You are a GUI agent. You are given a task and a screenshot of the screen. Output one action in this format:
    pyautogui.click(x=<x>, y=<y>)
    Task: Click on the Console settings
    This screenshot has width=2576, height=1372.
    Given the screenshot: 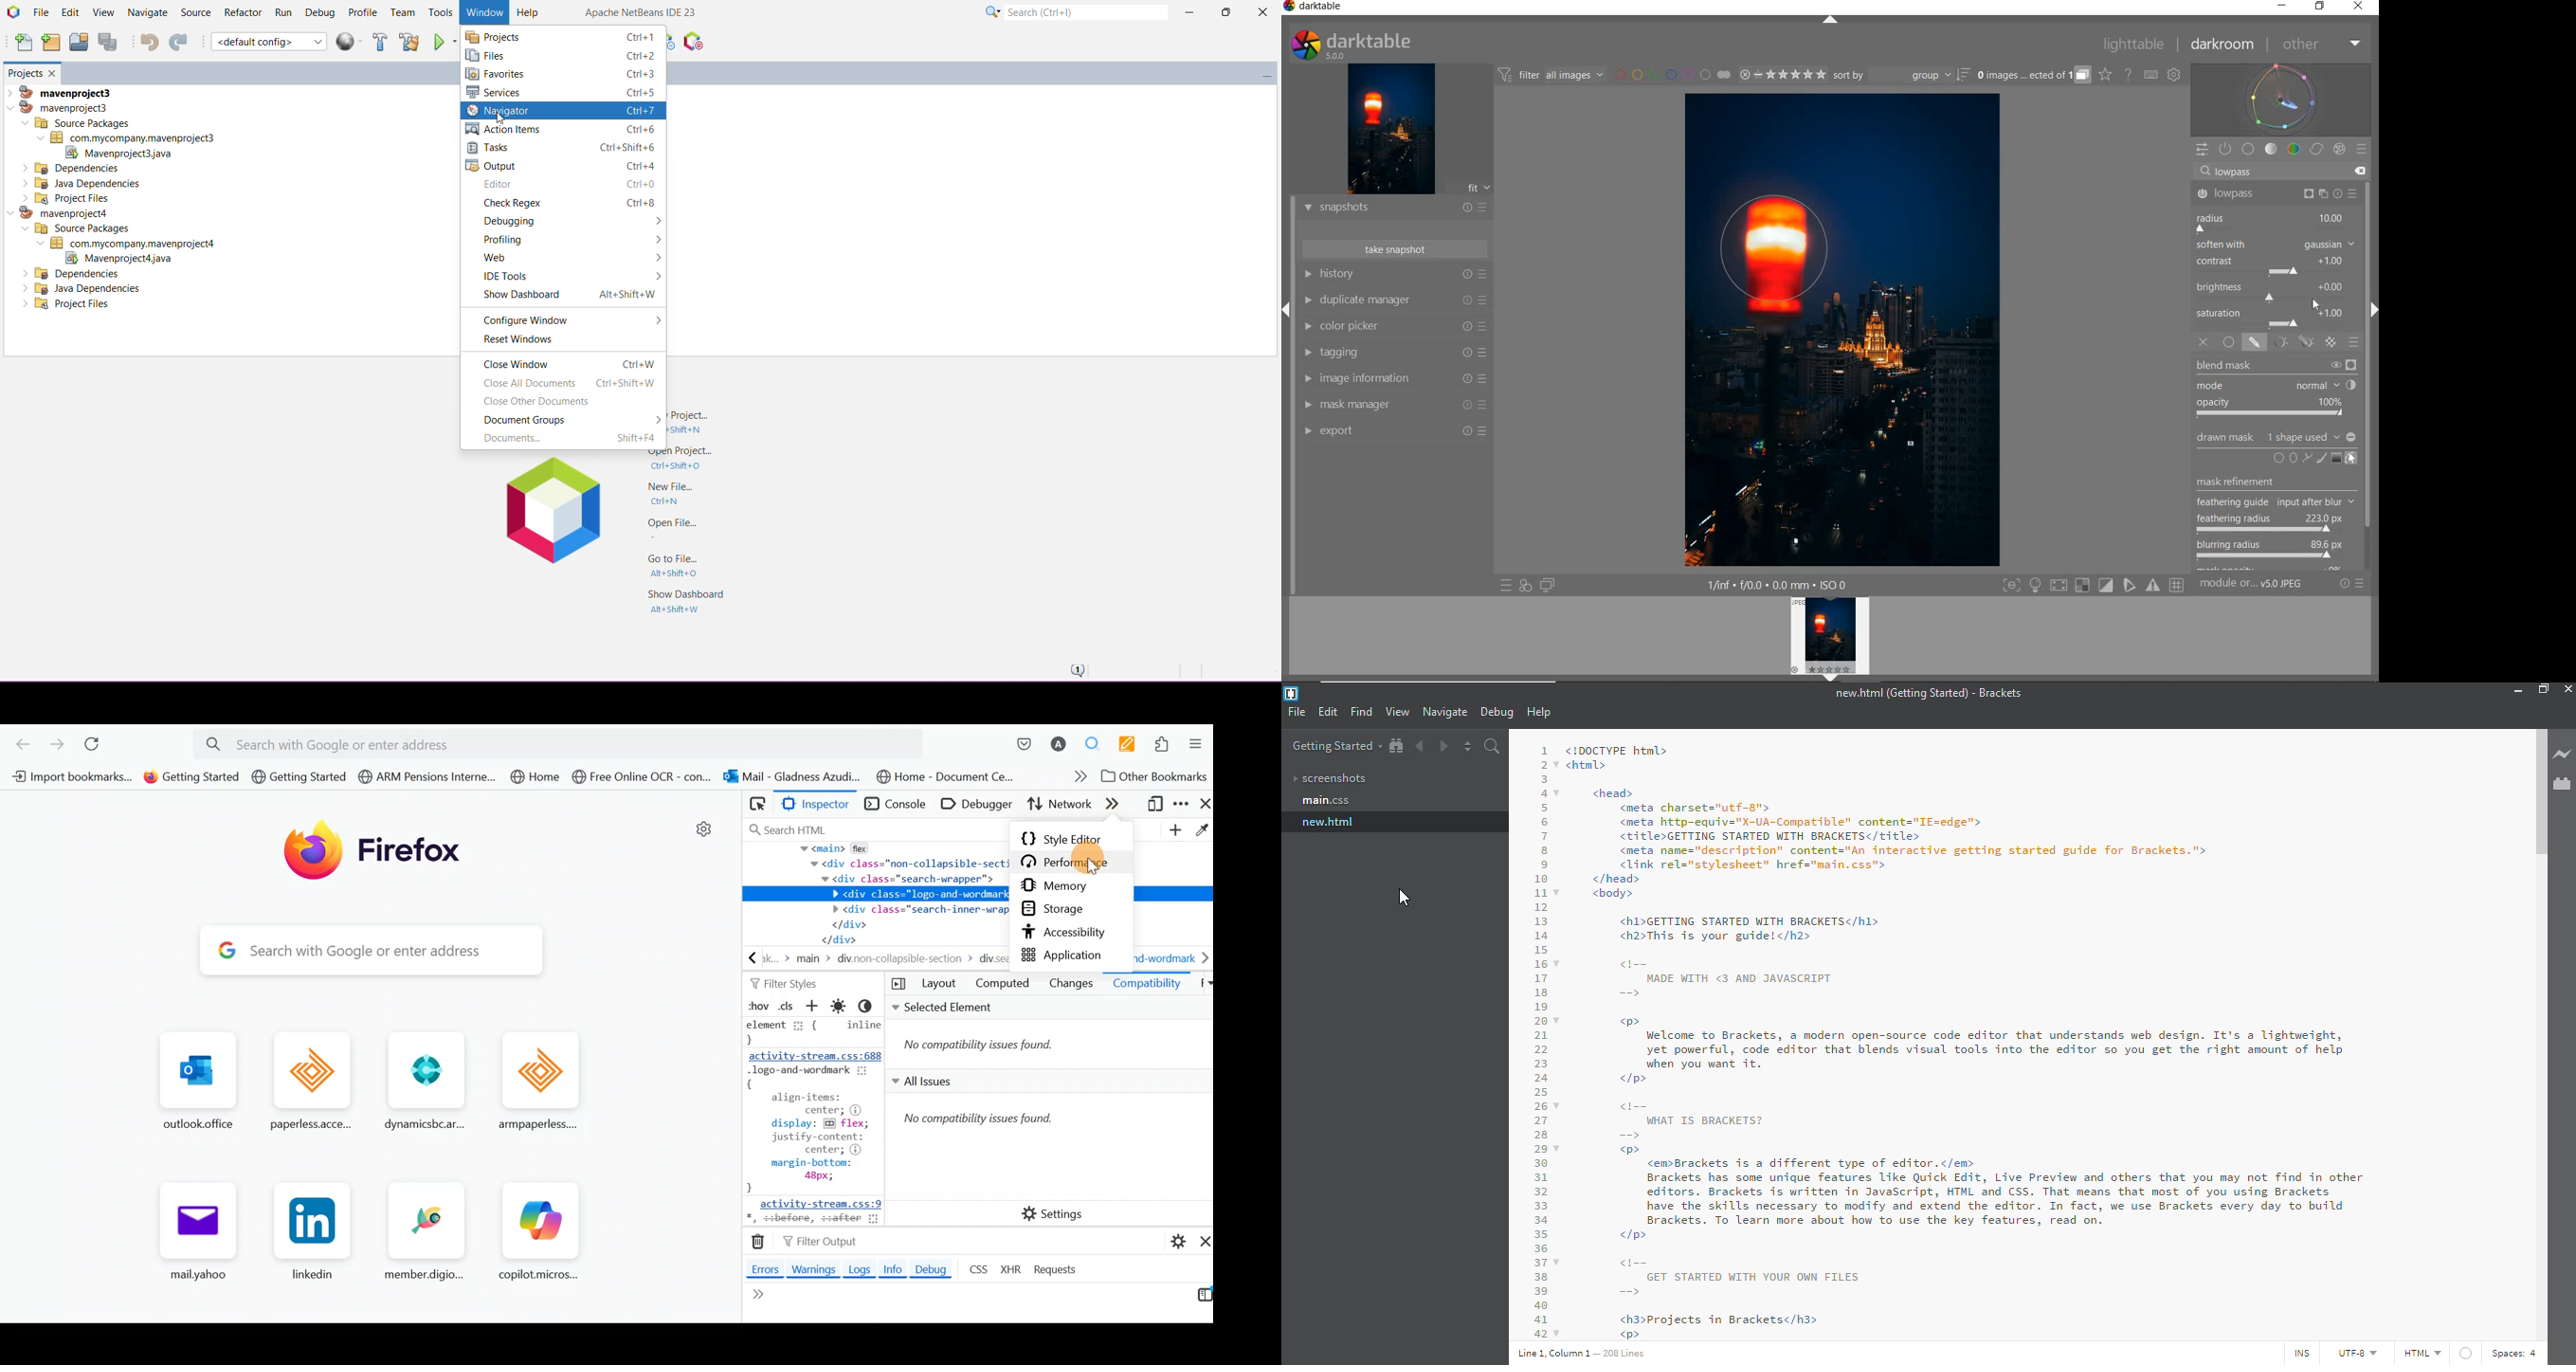 What is the action you would take?
    pyautogui.click(x=1172, y=1239)
    